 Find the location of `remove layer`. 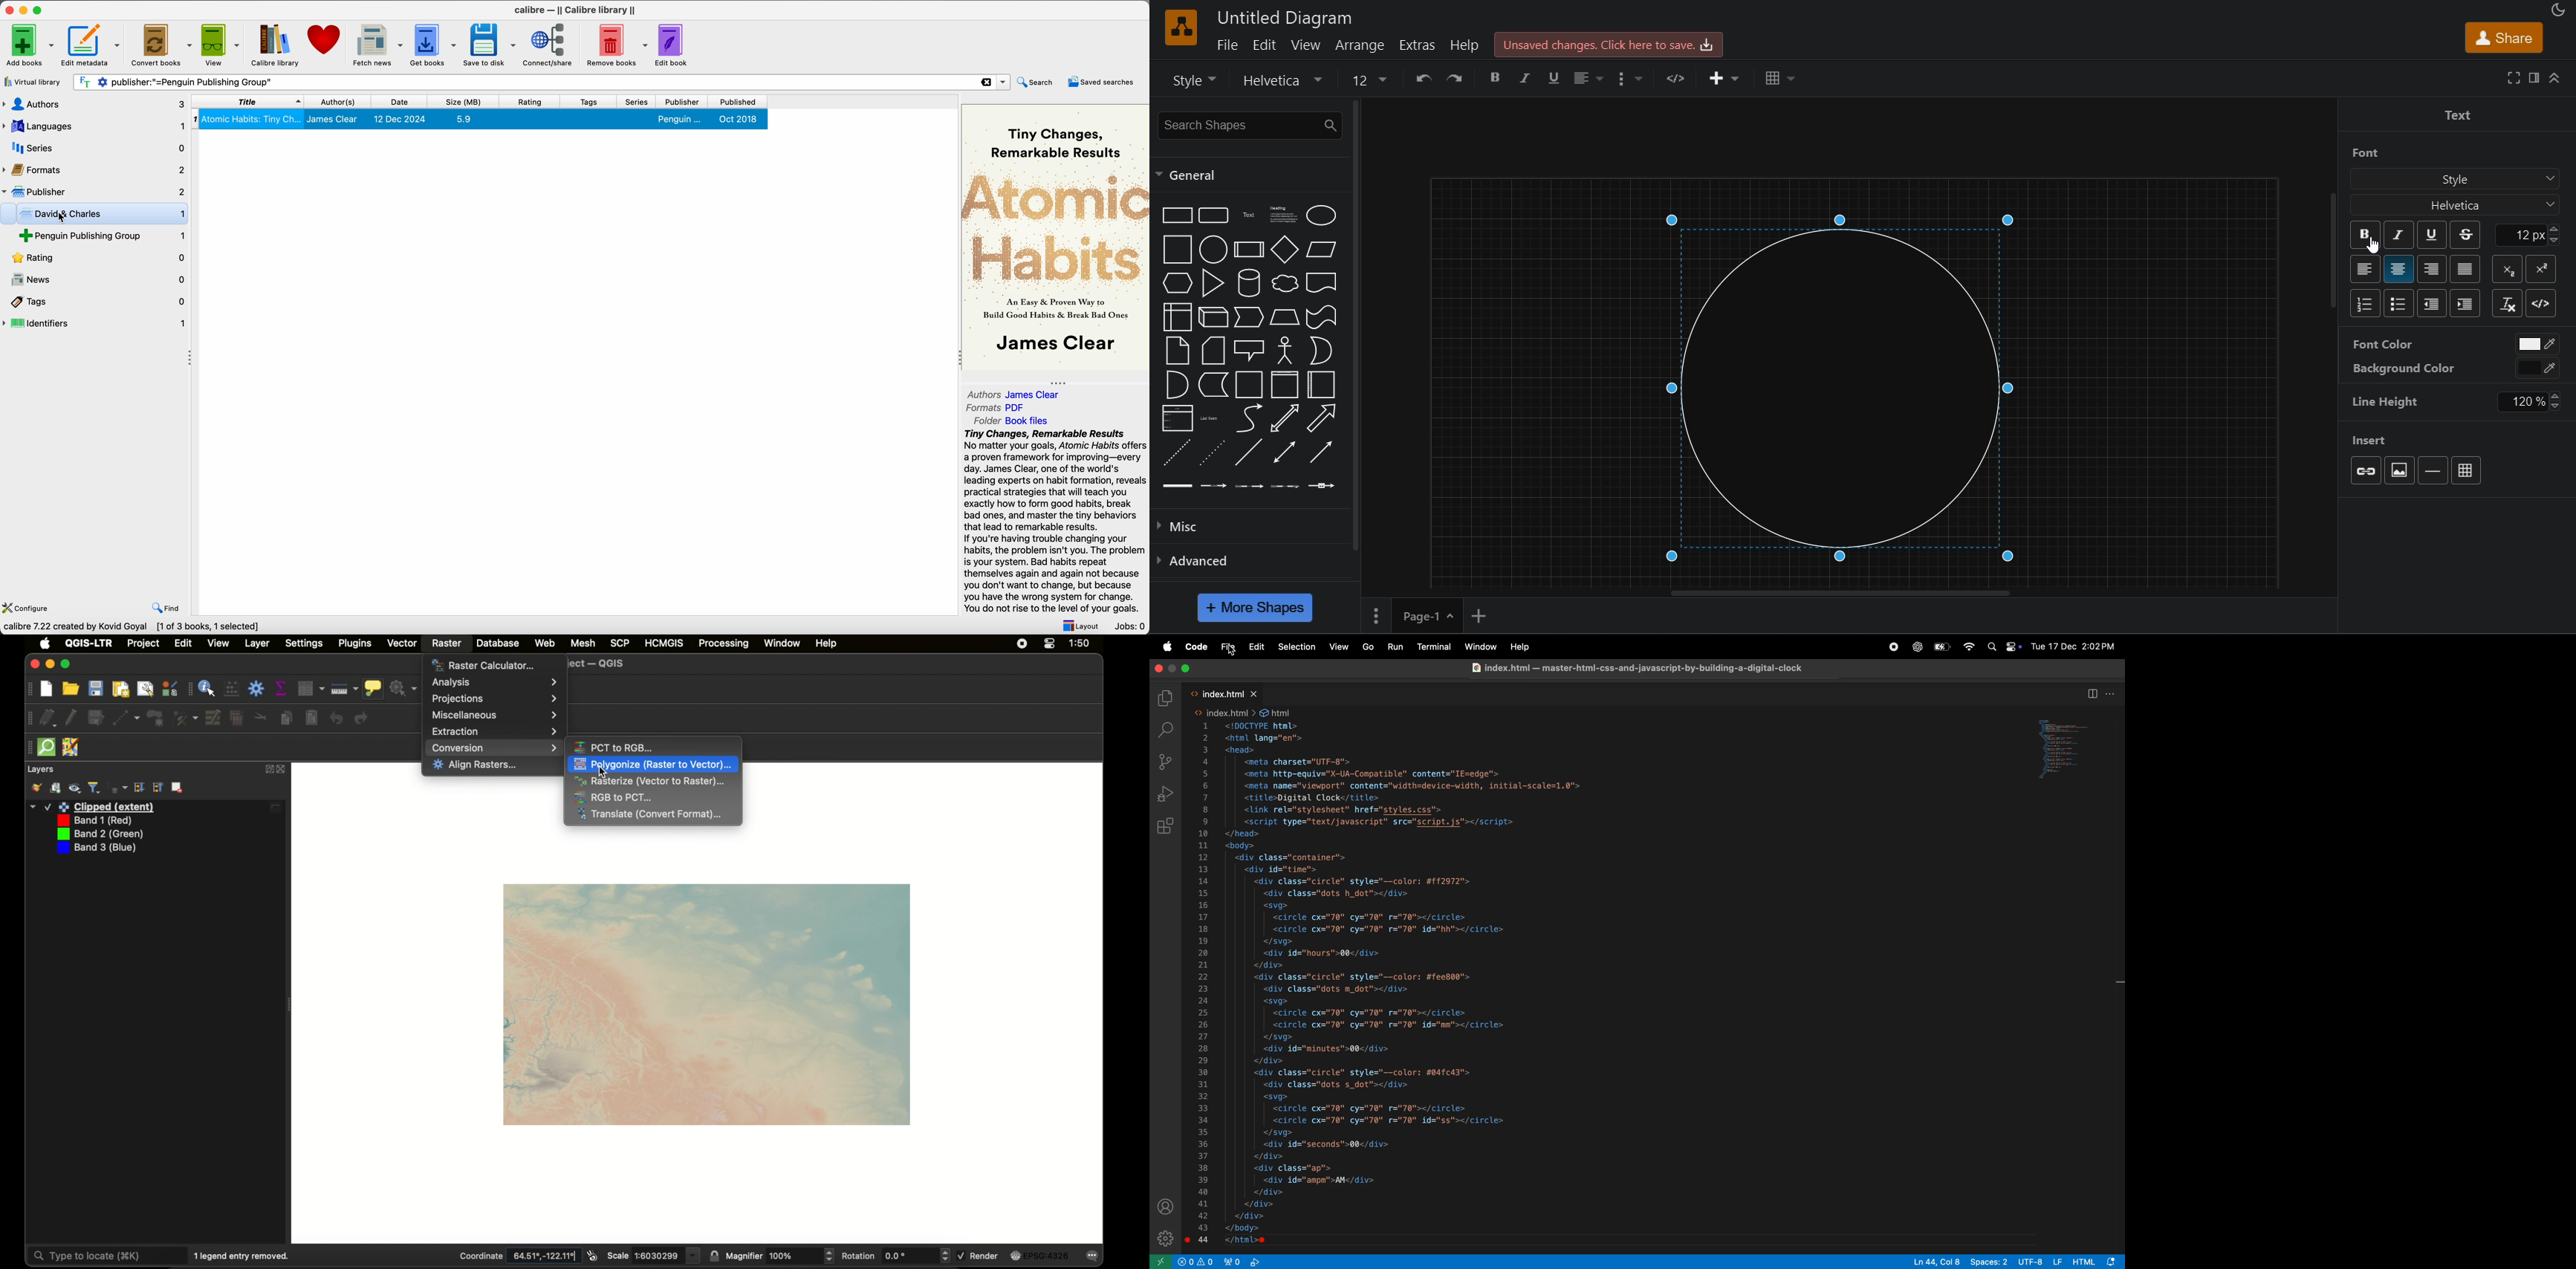

remove layer is located at coordinates (177, 787).